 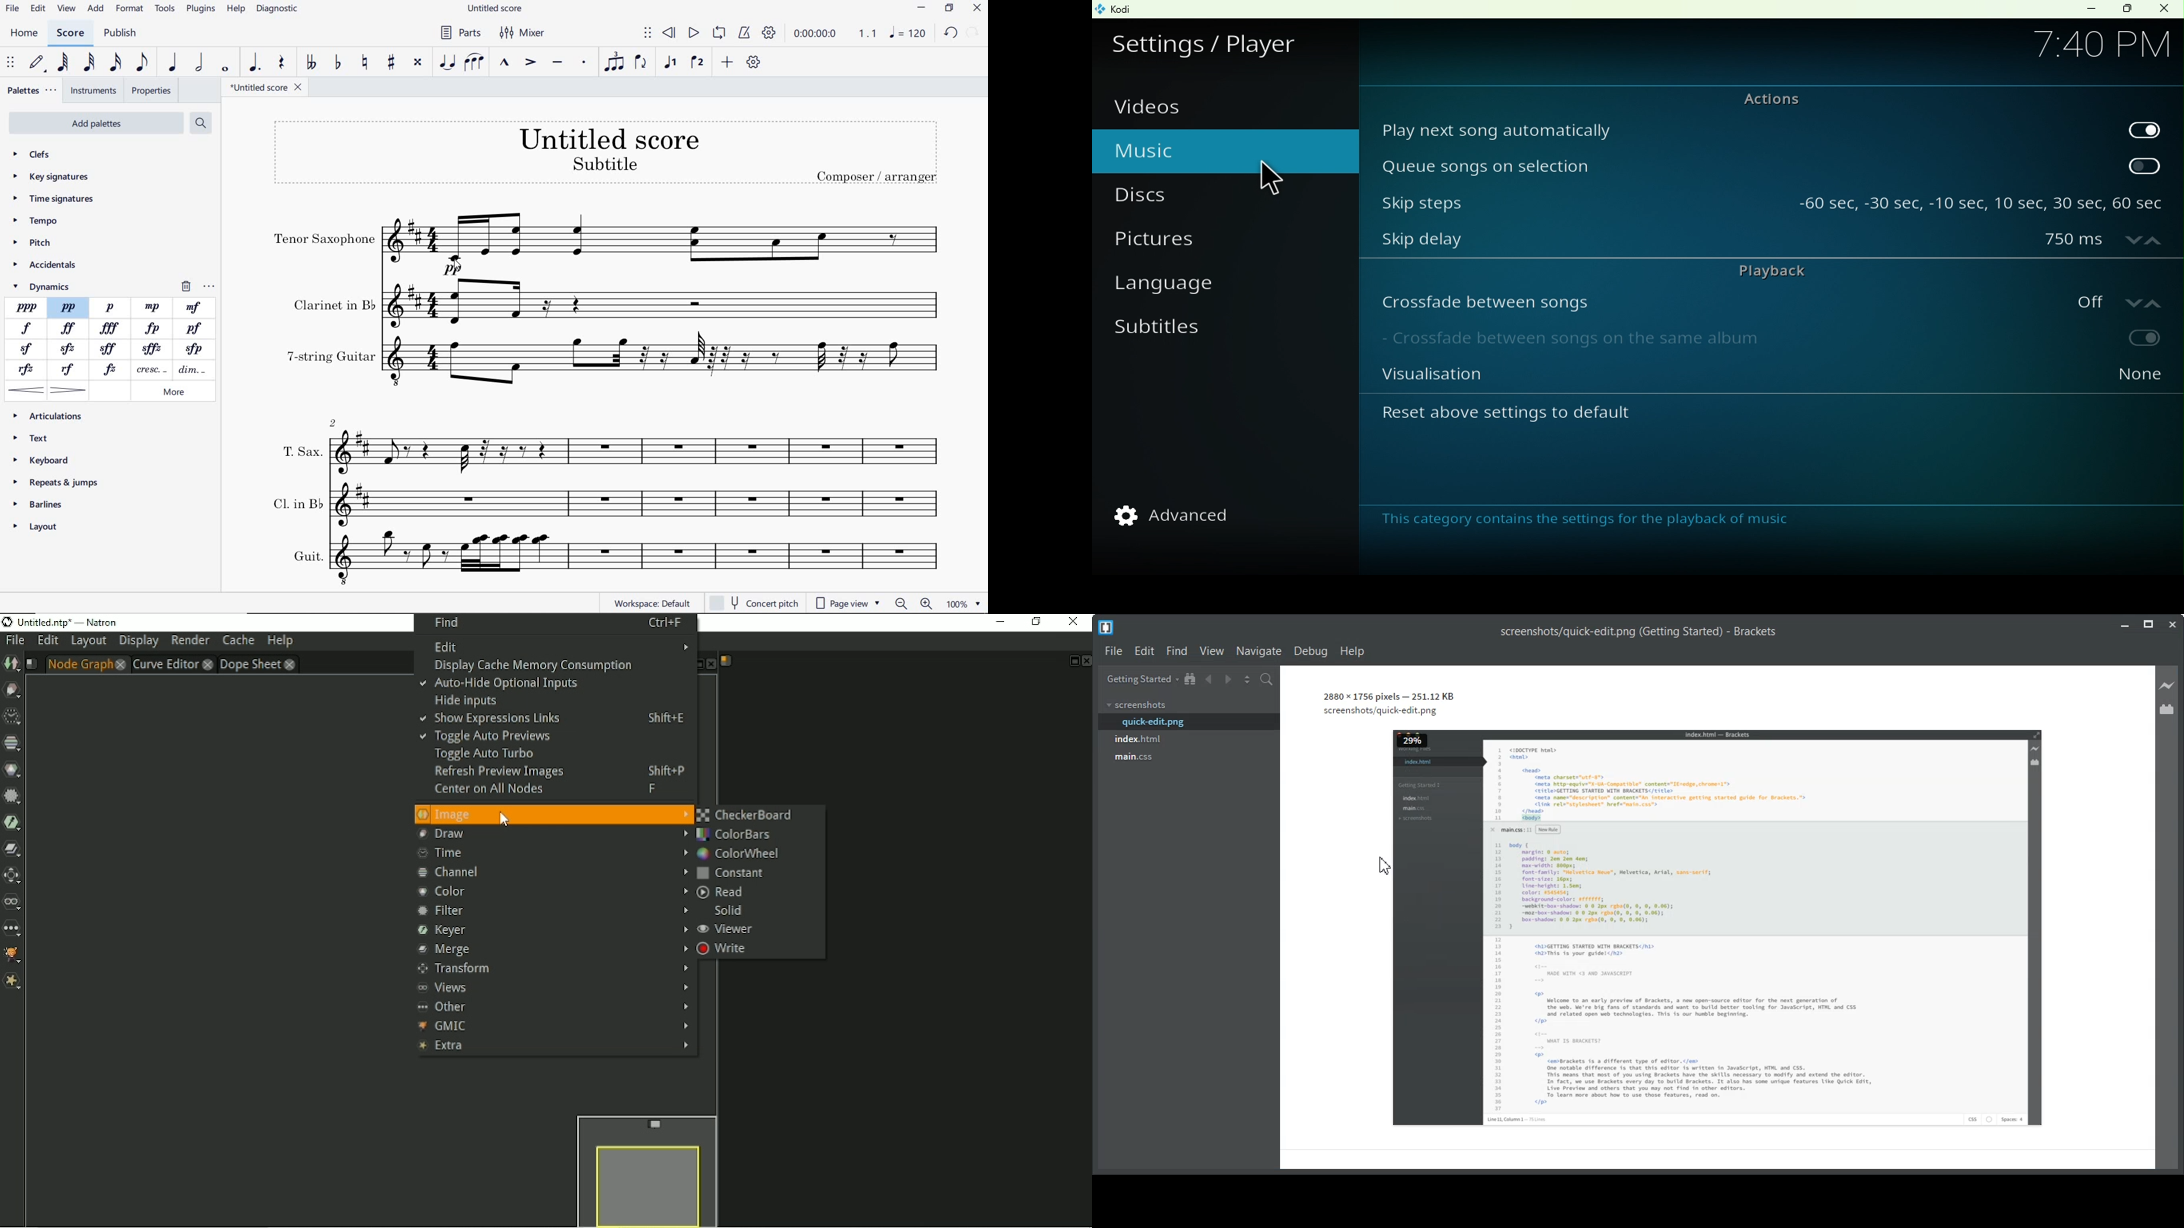 I want to click on Channel, so click(x=553, y=871).